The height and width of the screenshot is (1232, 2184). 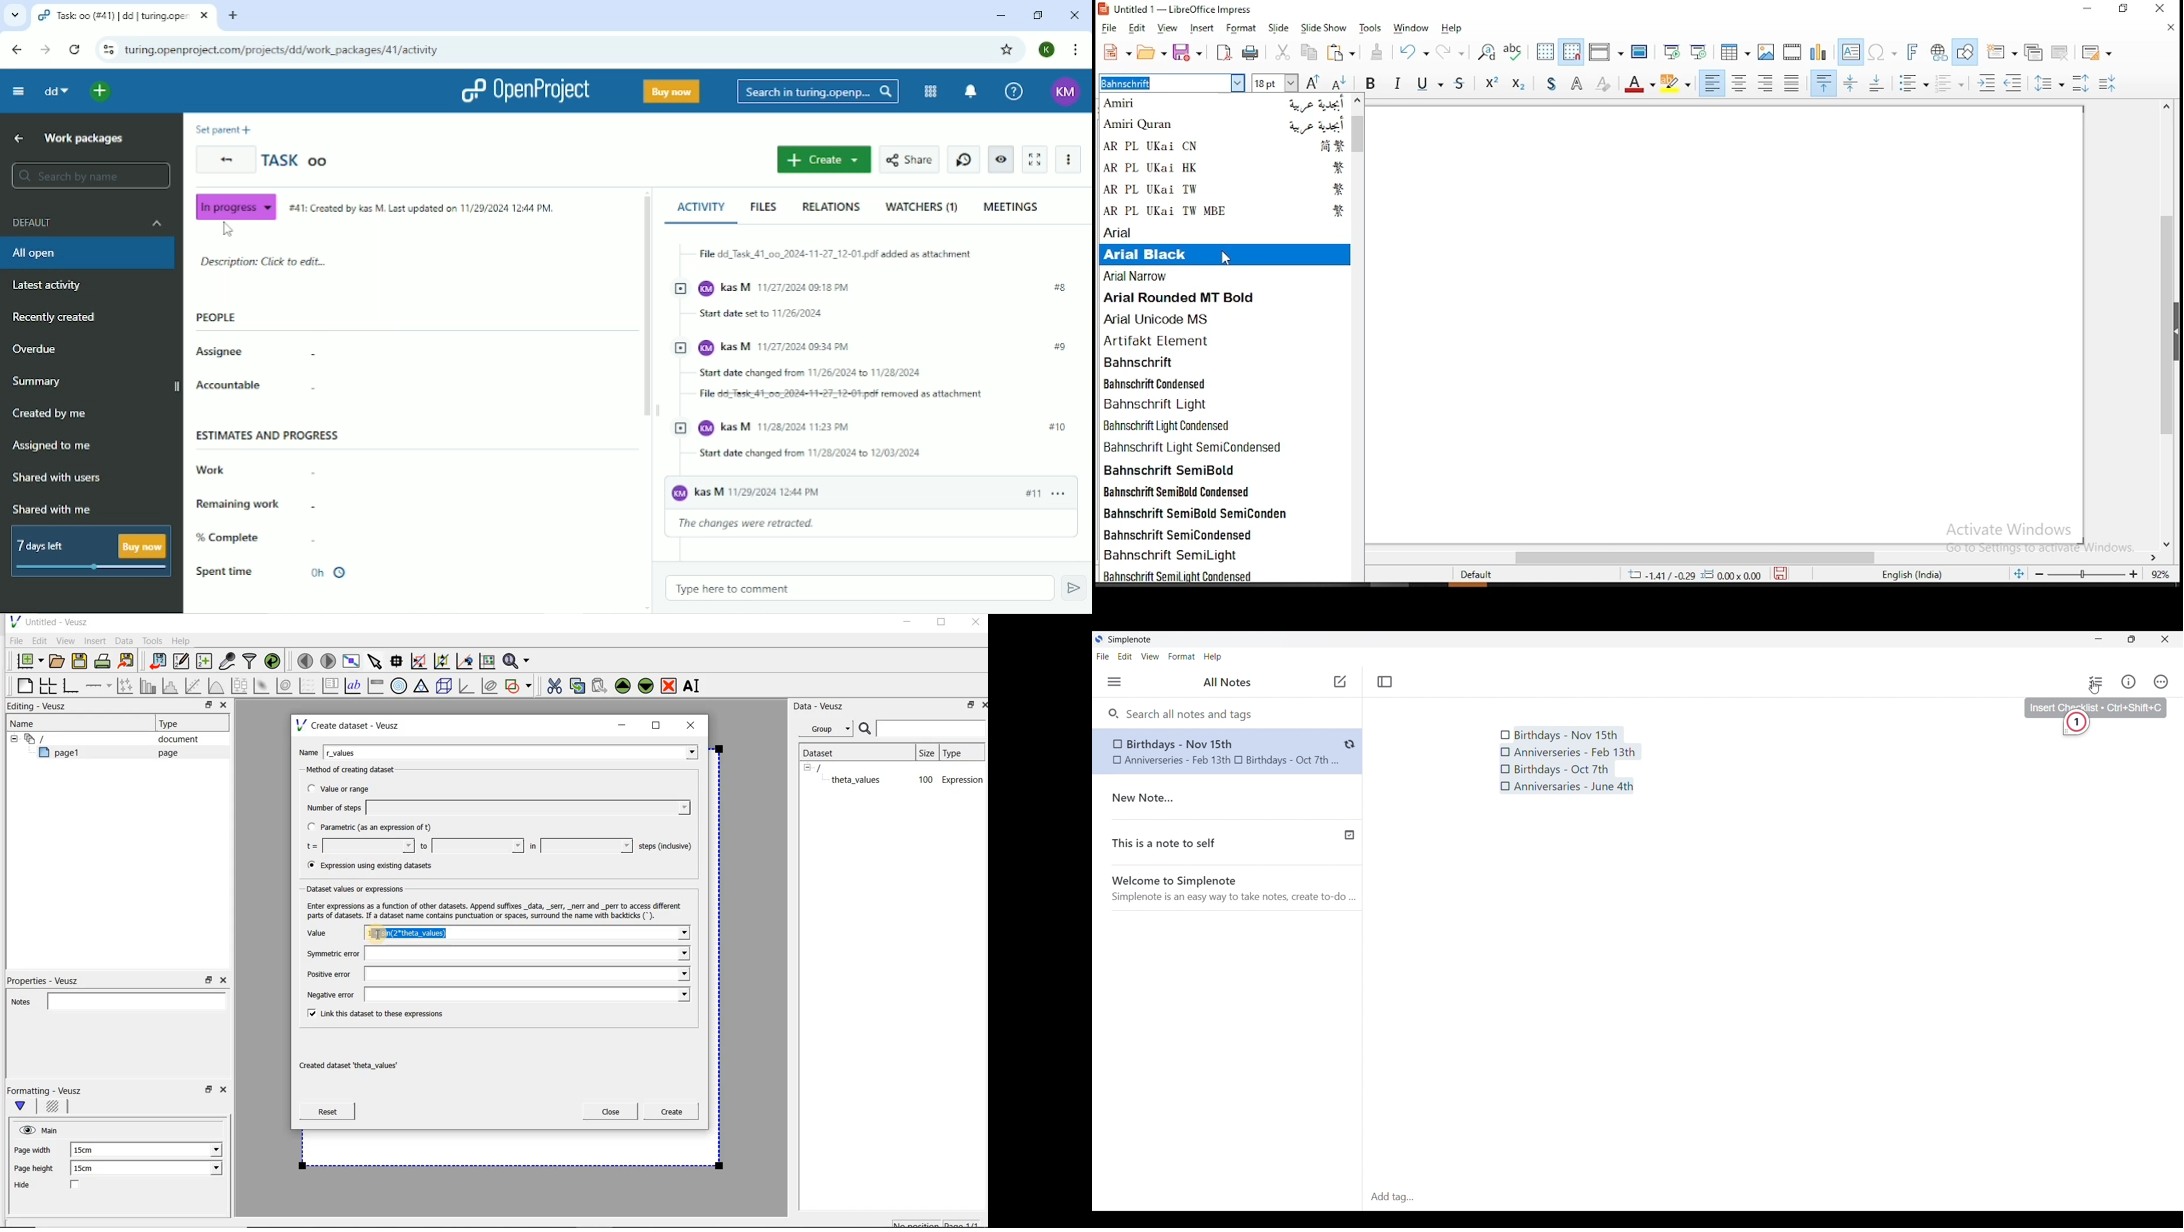 I want to click on Shared with users, so click(x=61, y=478).